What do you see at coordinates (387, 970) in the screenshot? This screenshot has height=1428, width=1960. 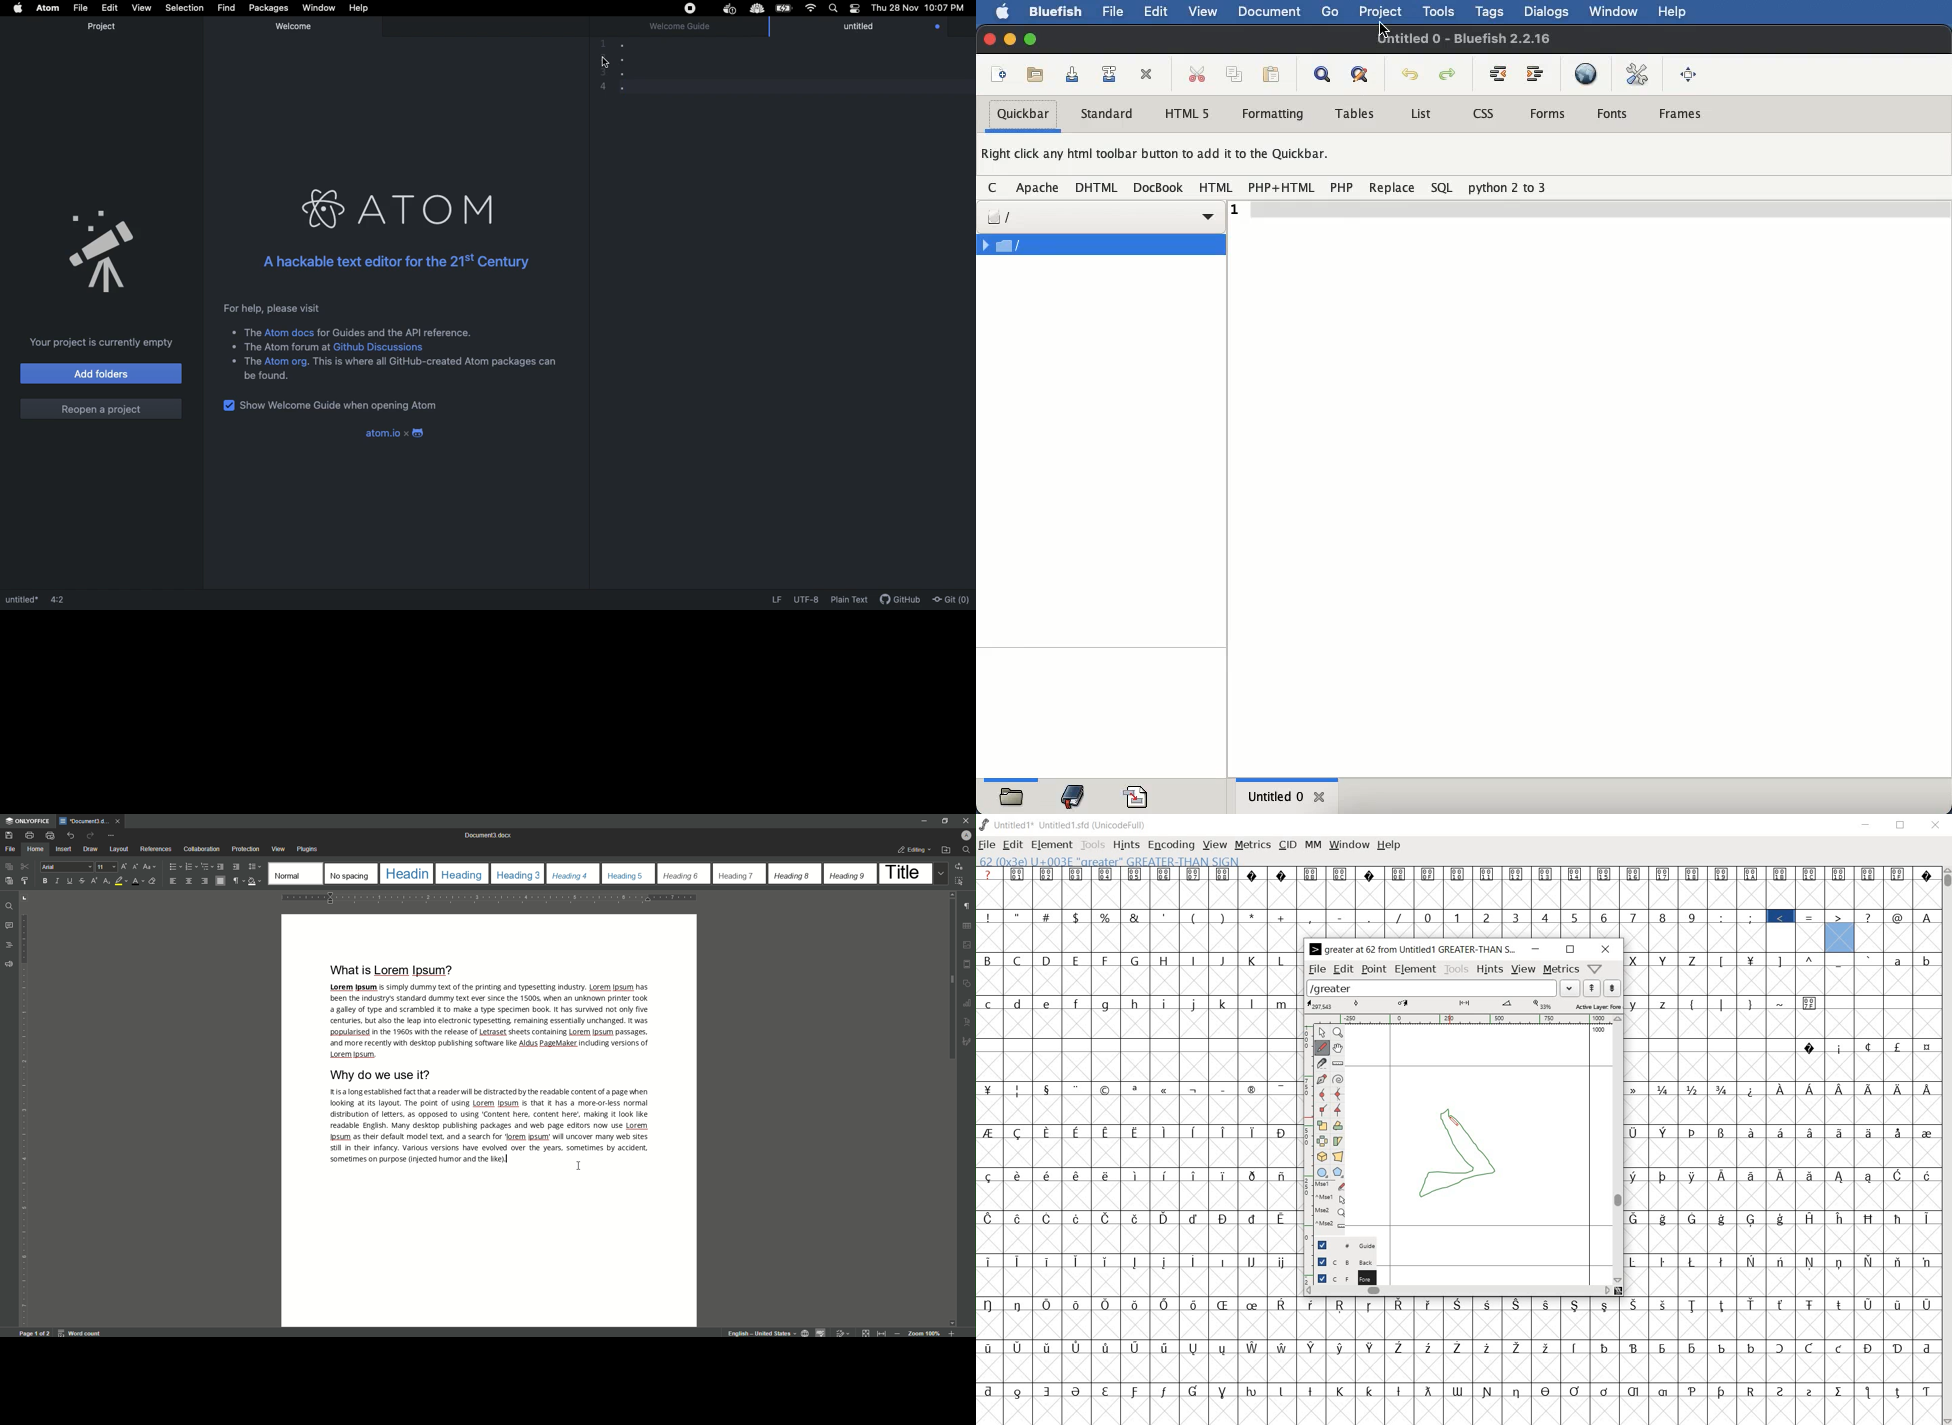 I see `What is Lorem Ipsum?` at bounding box center [387, 970].